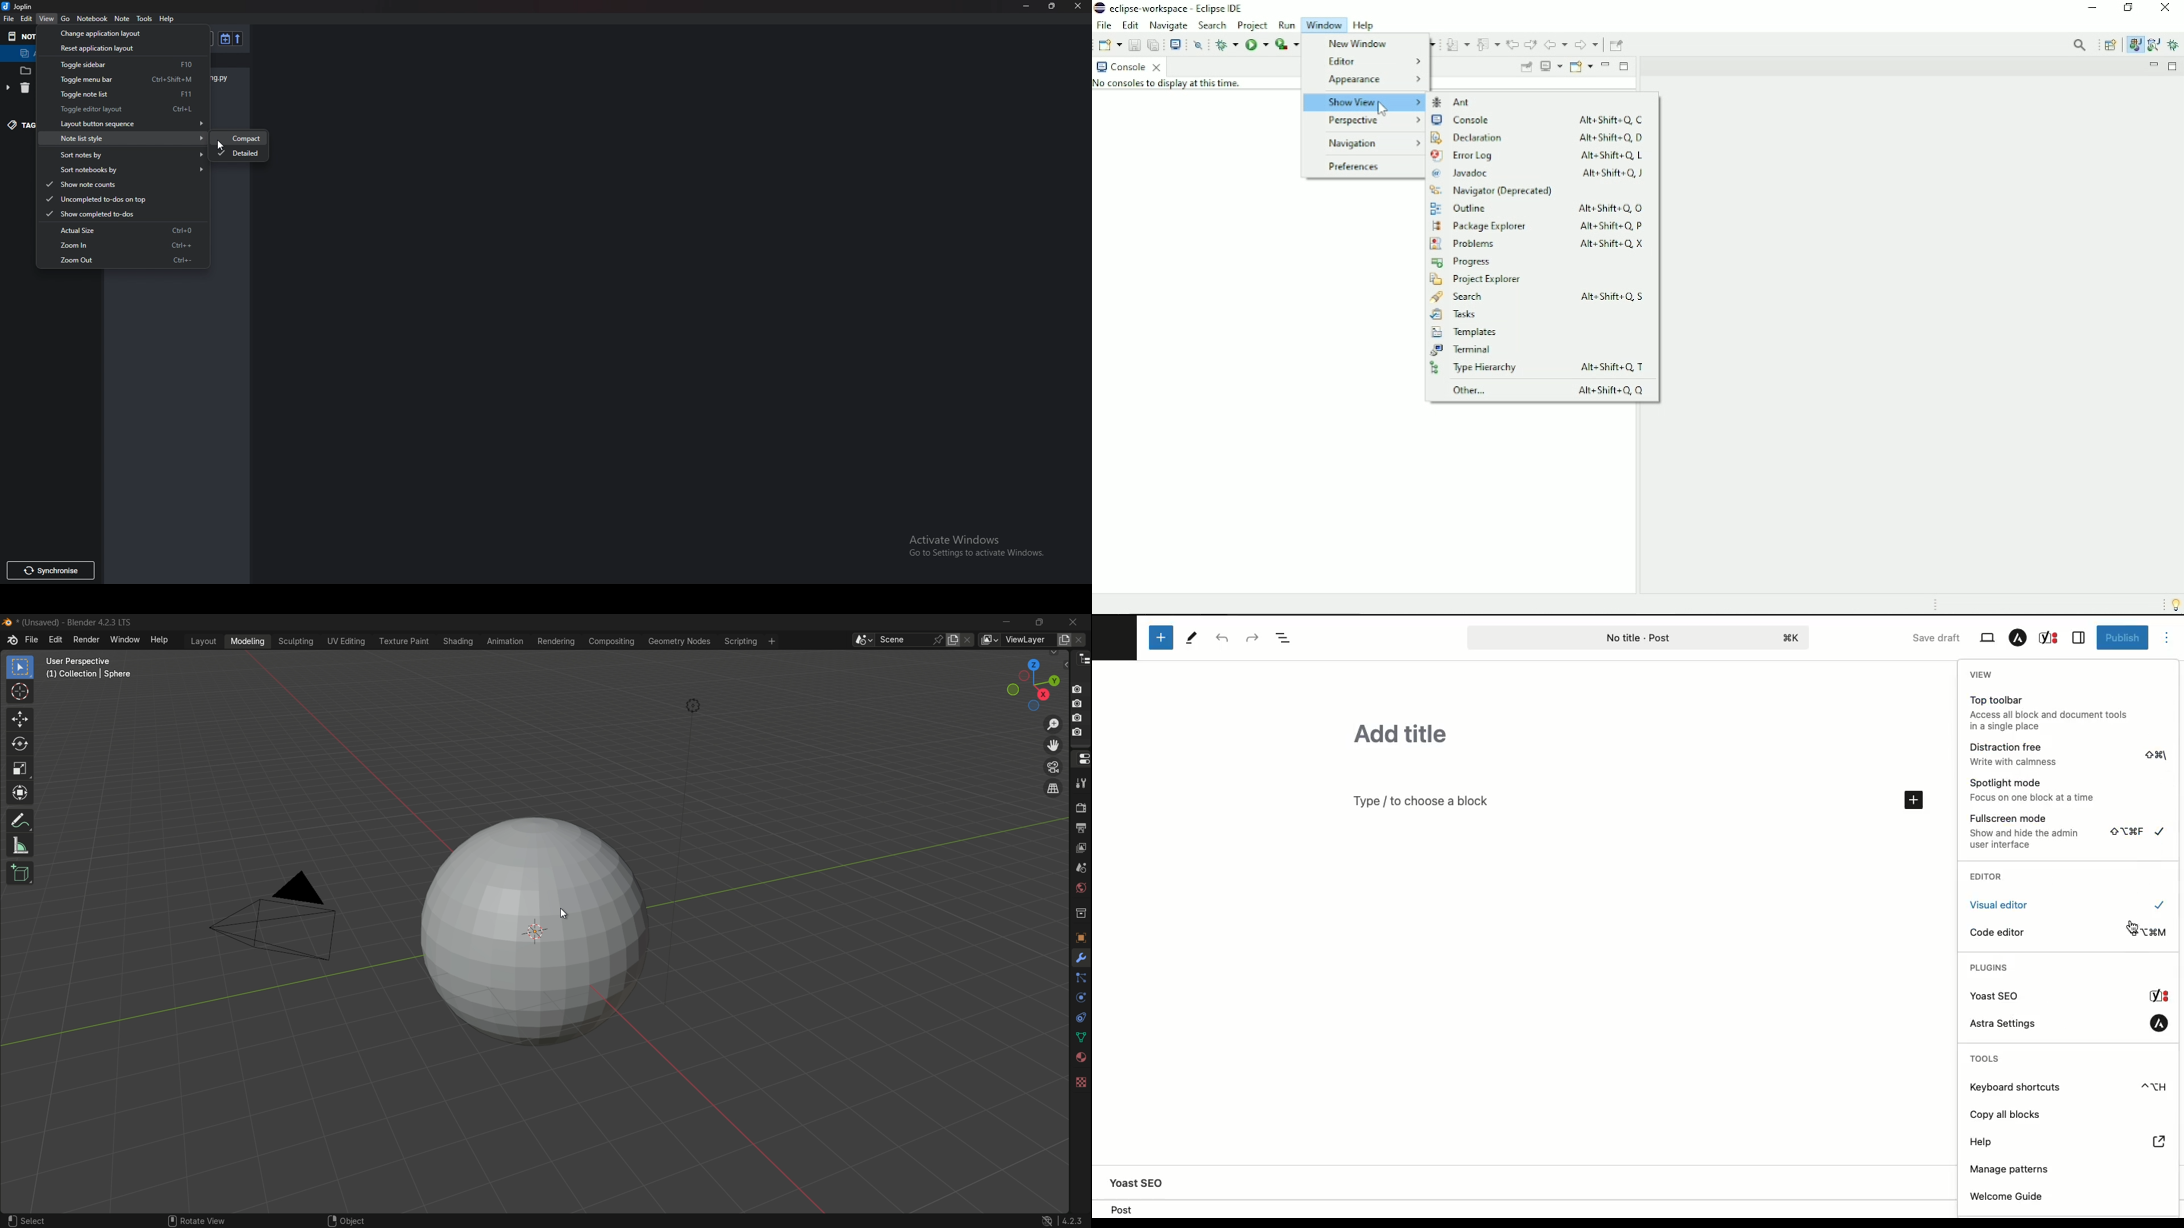  Describe the element at coordinates (2012, 1197) in the screenshot. I see `Welcome guide` at that location.